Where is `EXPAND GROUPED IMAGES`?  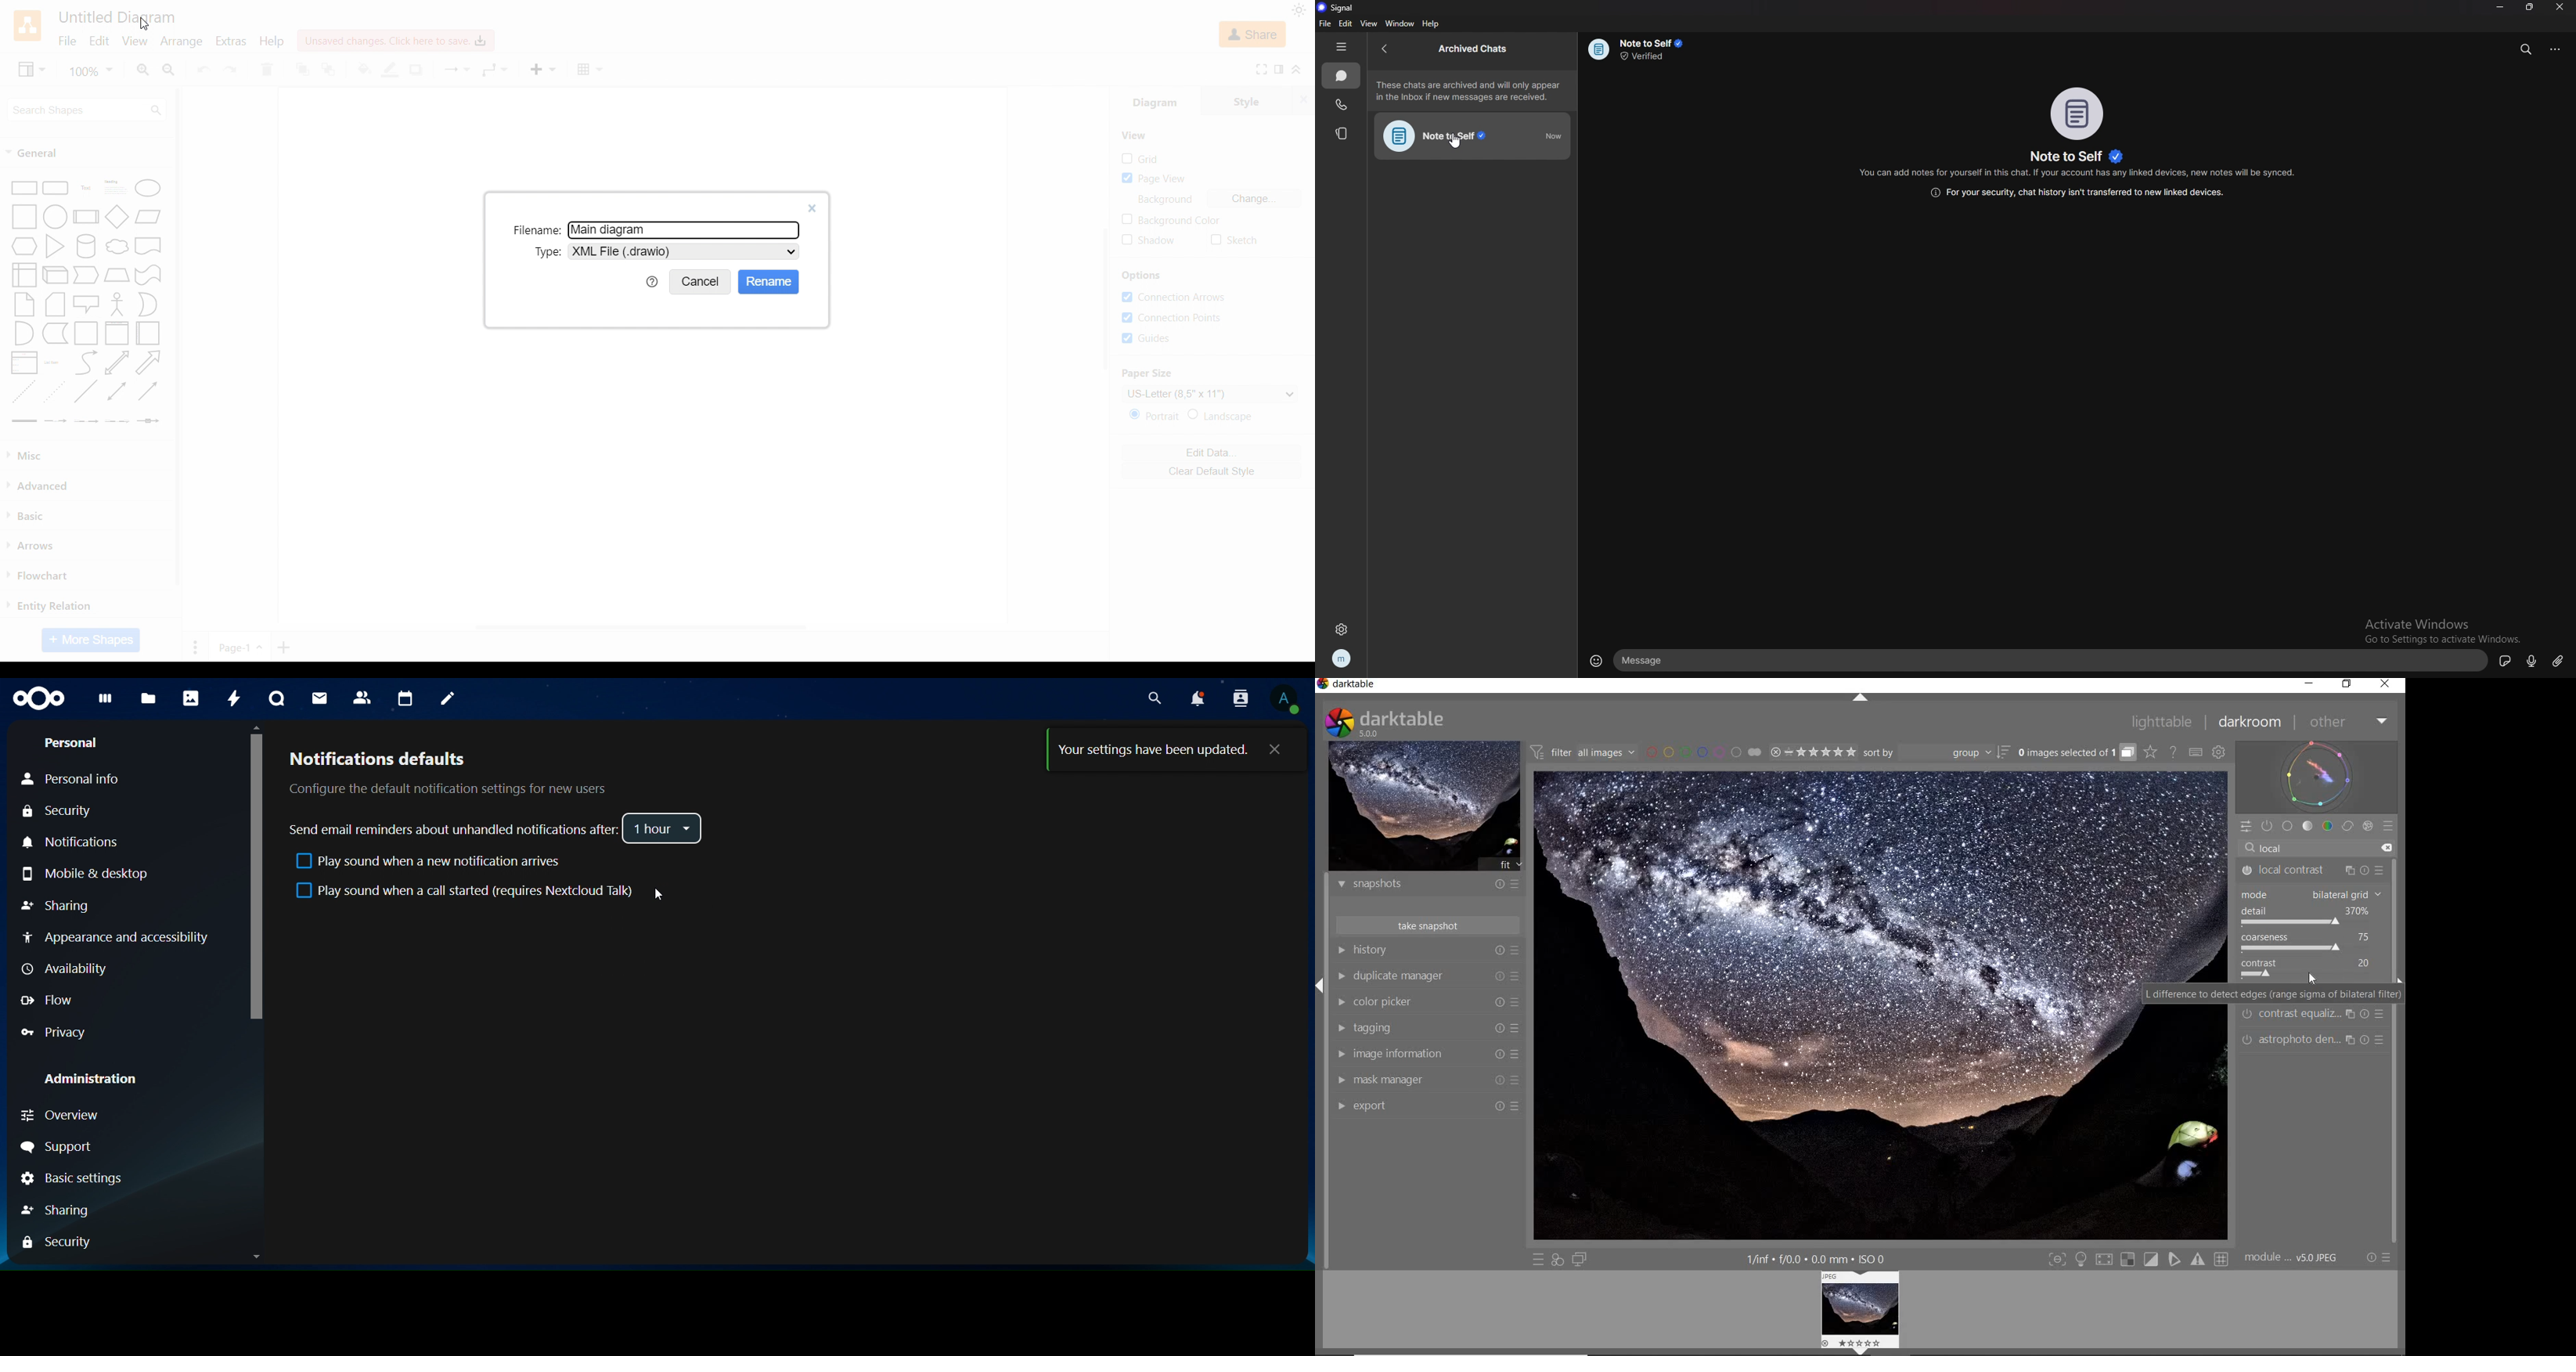
EXPAND GROUPED IMAGES is located at coordinates (2076, 753).